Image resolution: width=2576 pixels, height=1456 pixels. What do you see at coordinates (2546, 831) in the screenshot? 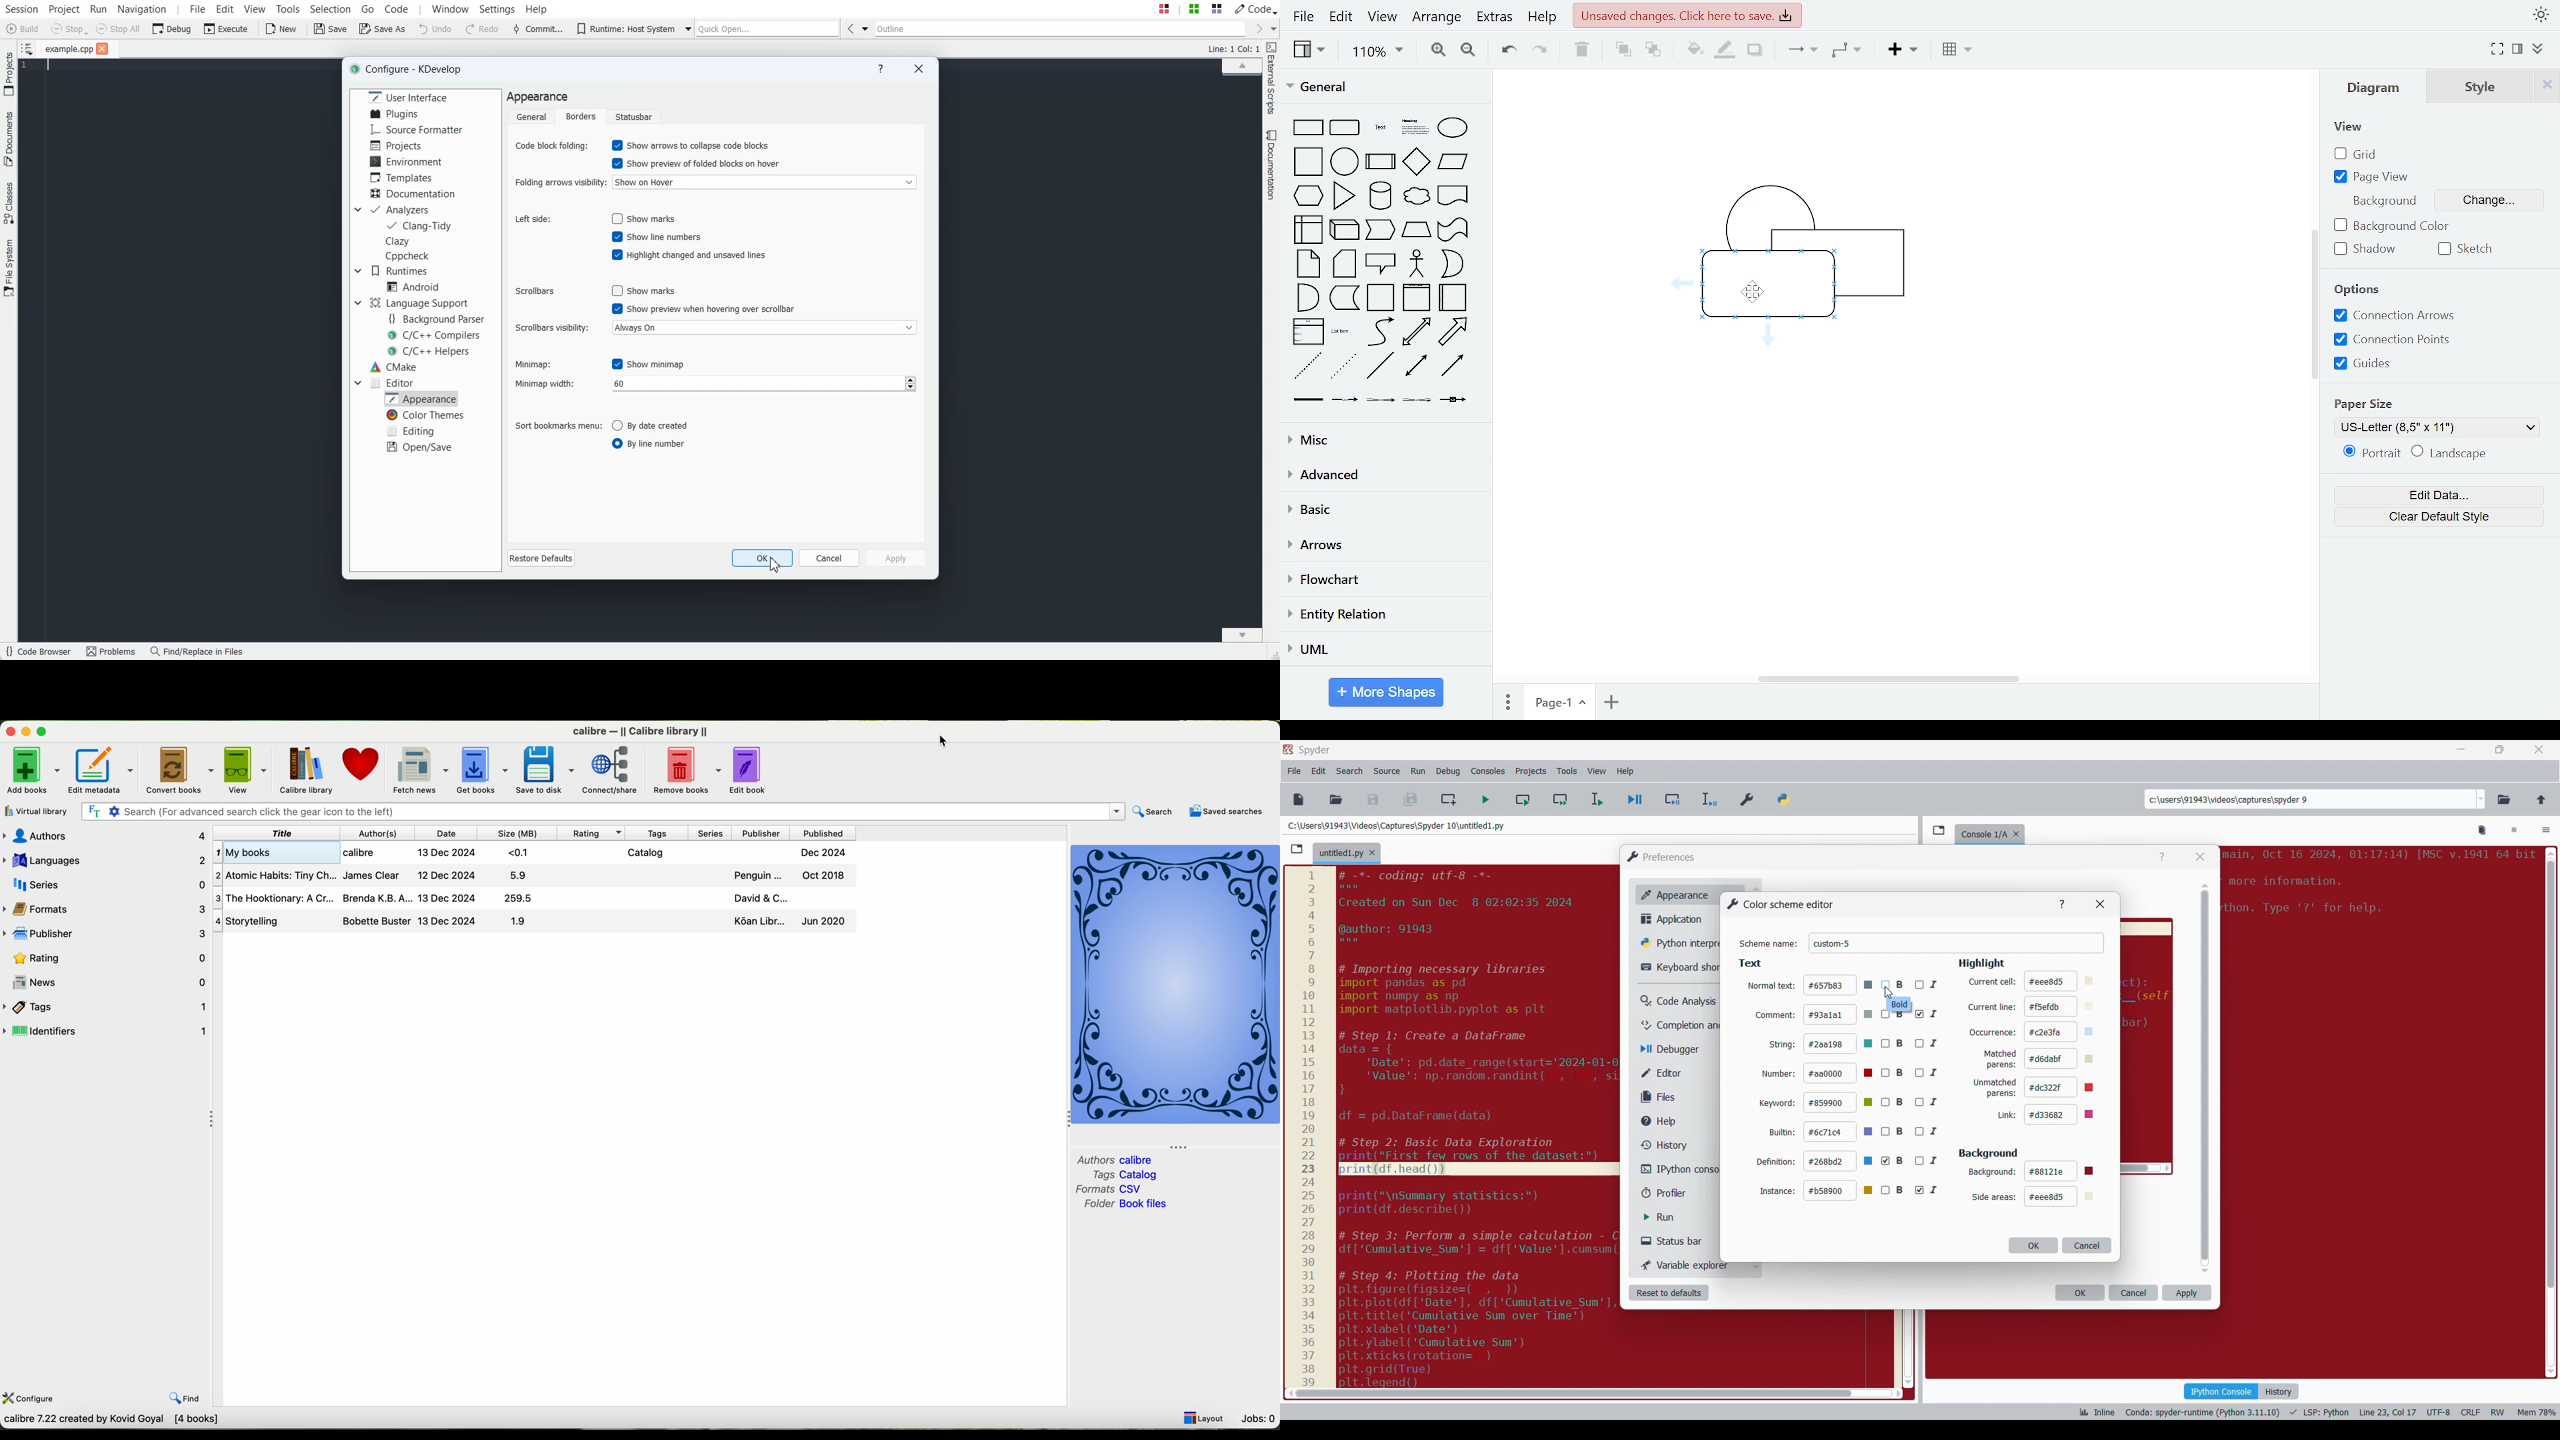
I see `Options` at bounding box center [2546, 831].